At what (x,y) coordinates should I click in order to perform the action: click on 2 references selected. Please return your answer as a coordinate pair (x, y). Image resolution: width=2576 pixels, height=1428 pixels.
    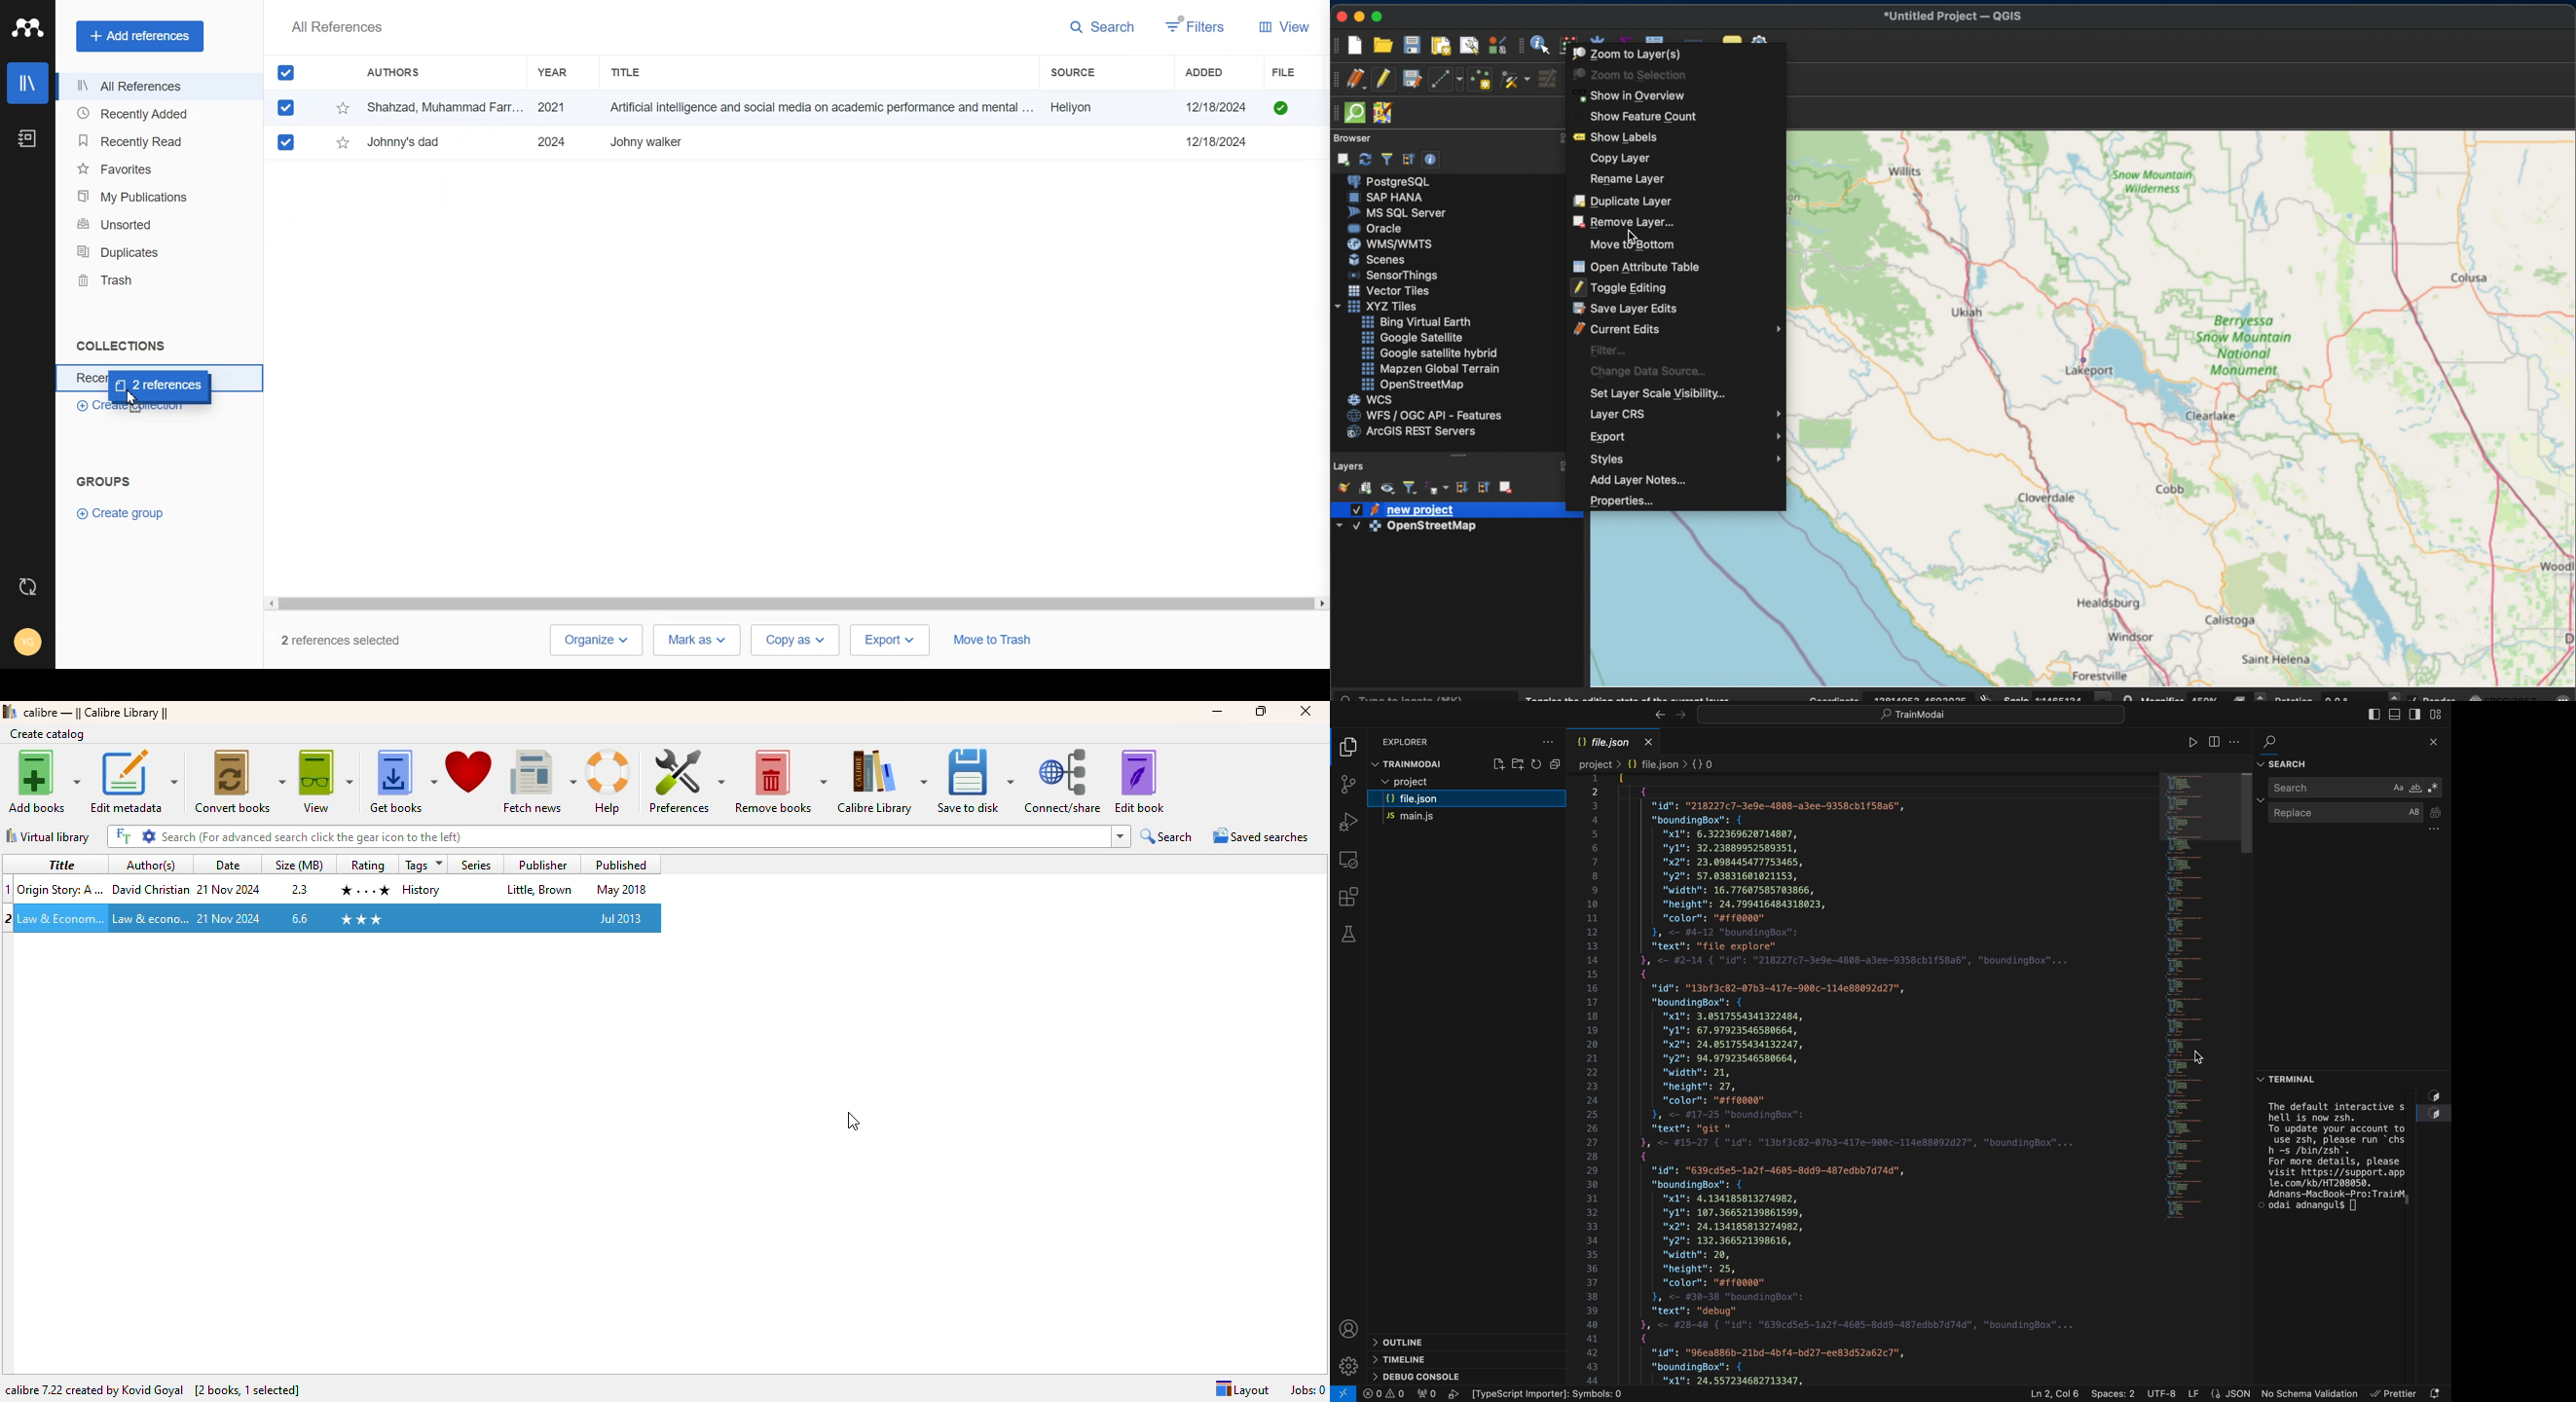
    Looking at the image, I should click on (349, 641).